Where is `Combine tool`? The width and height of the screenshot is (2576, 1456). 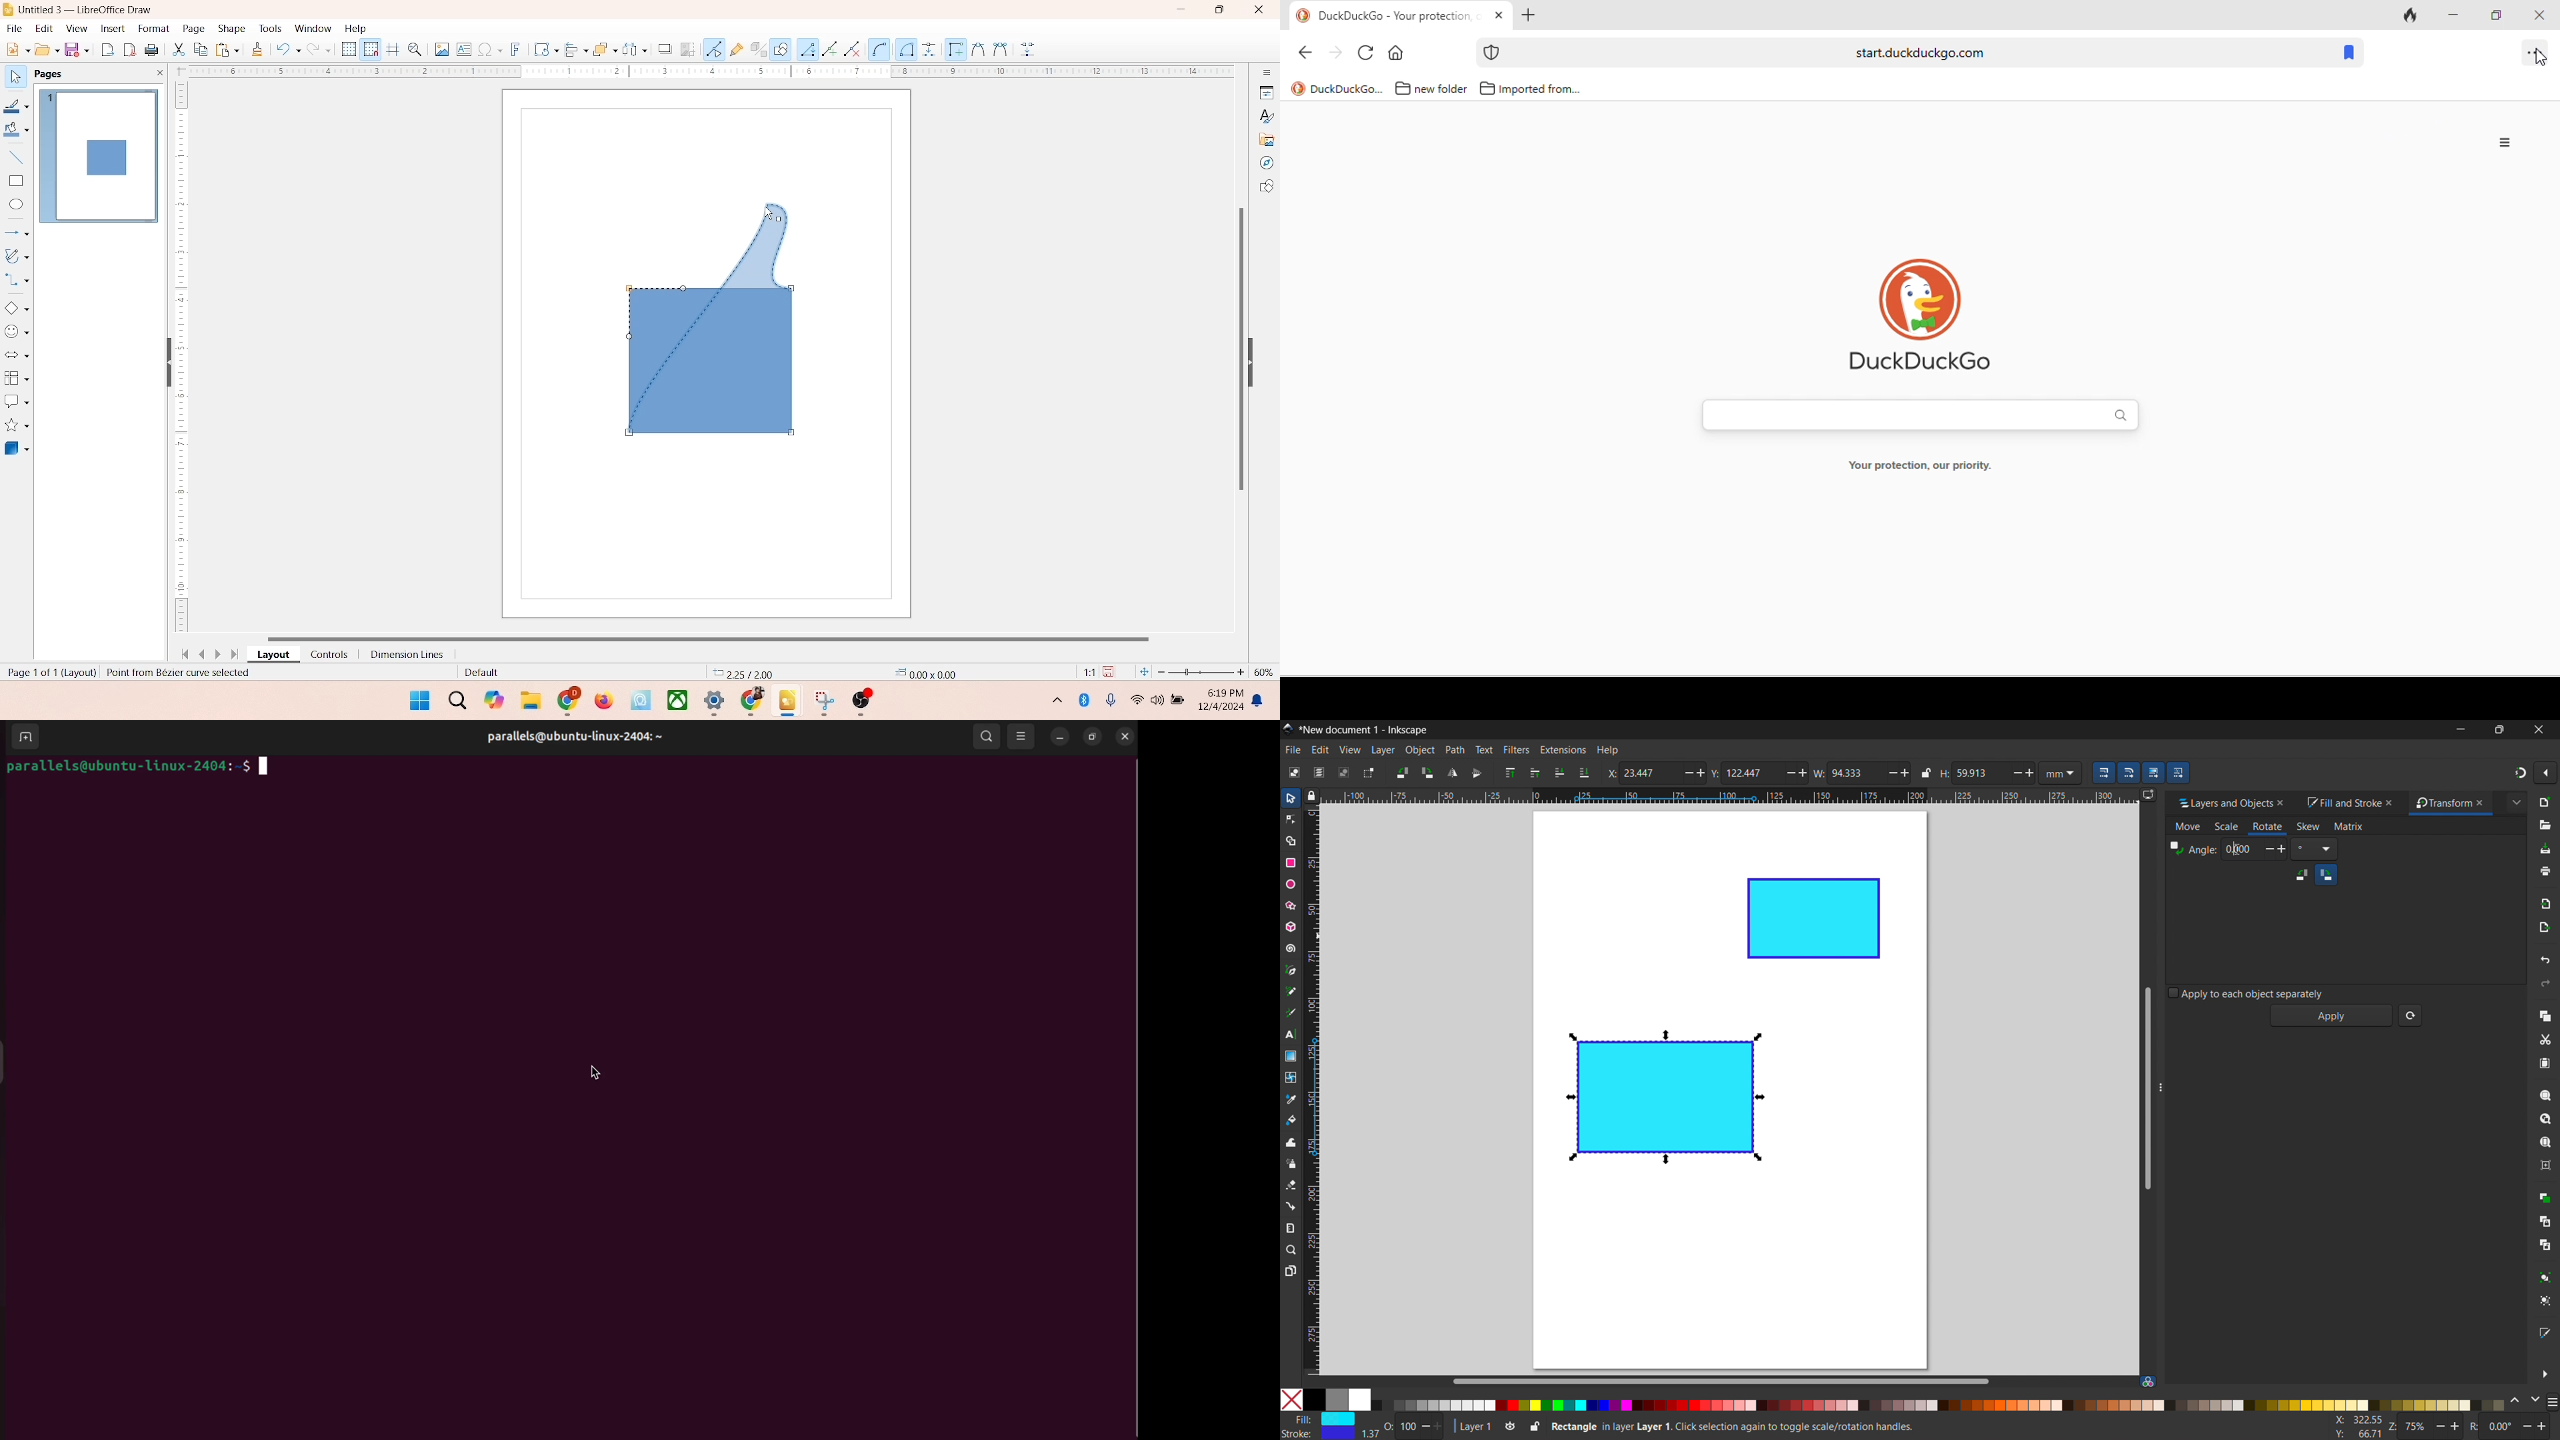
Combine tool is located at coordinates (999, 48).